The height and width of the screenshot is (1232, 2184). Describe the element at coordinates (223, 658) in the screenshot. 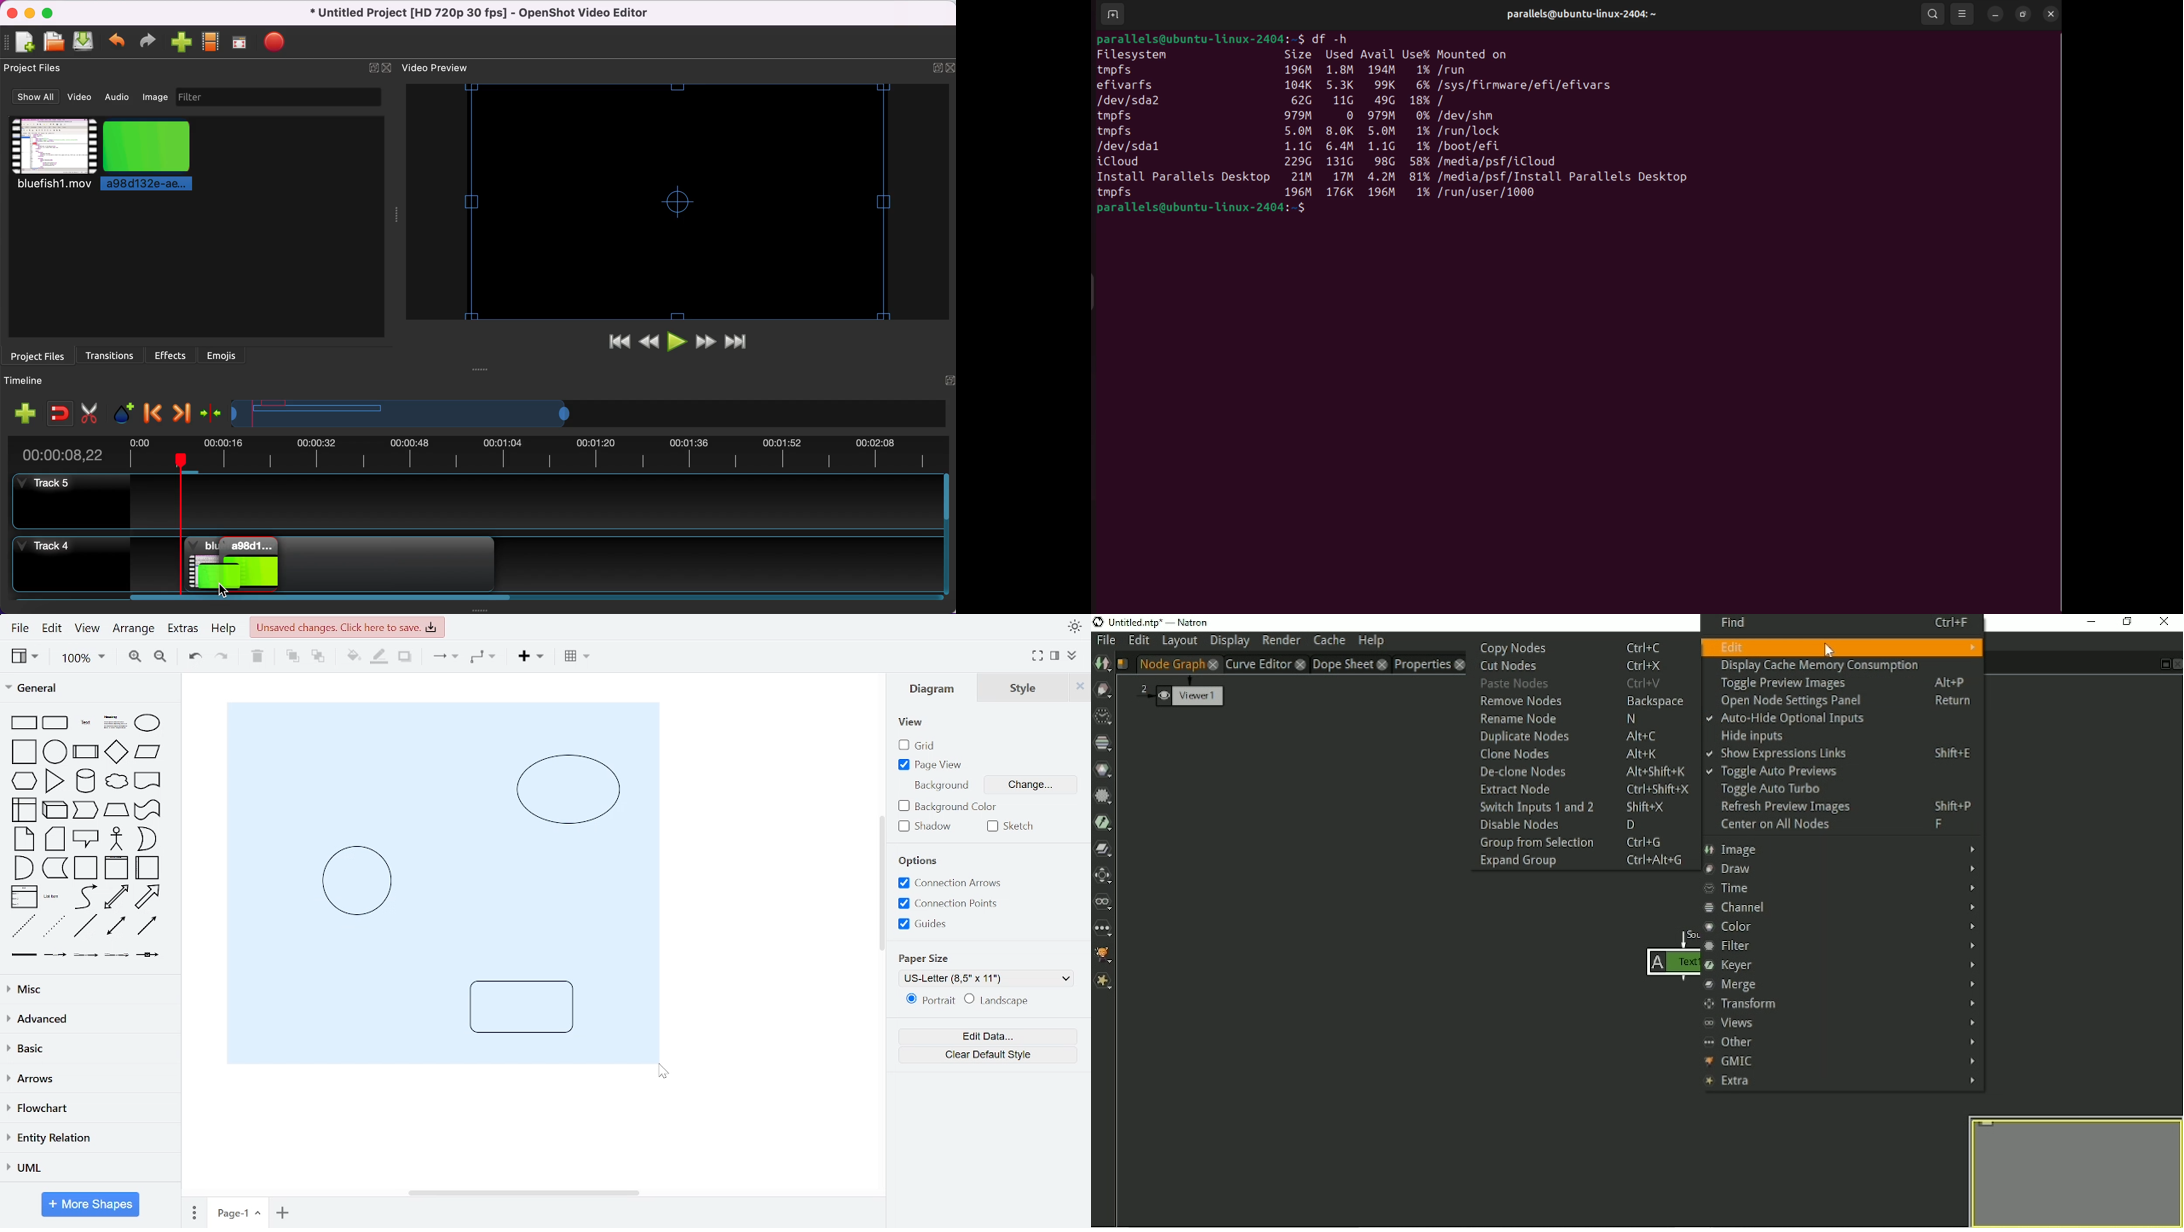

I see `redo` at that location.